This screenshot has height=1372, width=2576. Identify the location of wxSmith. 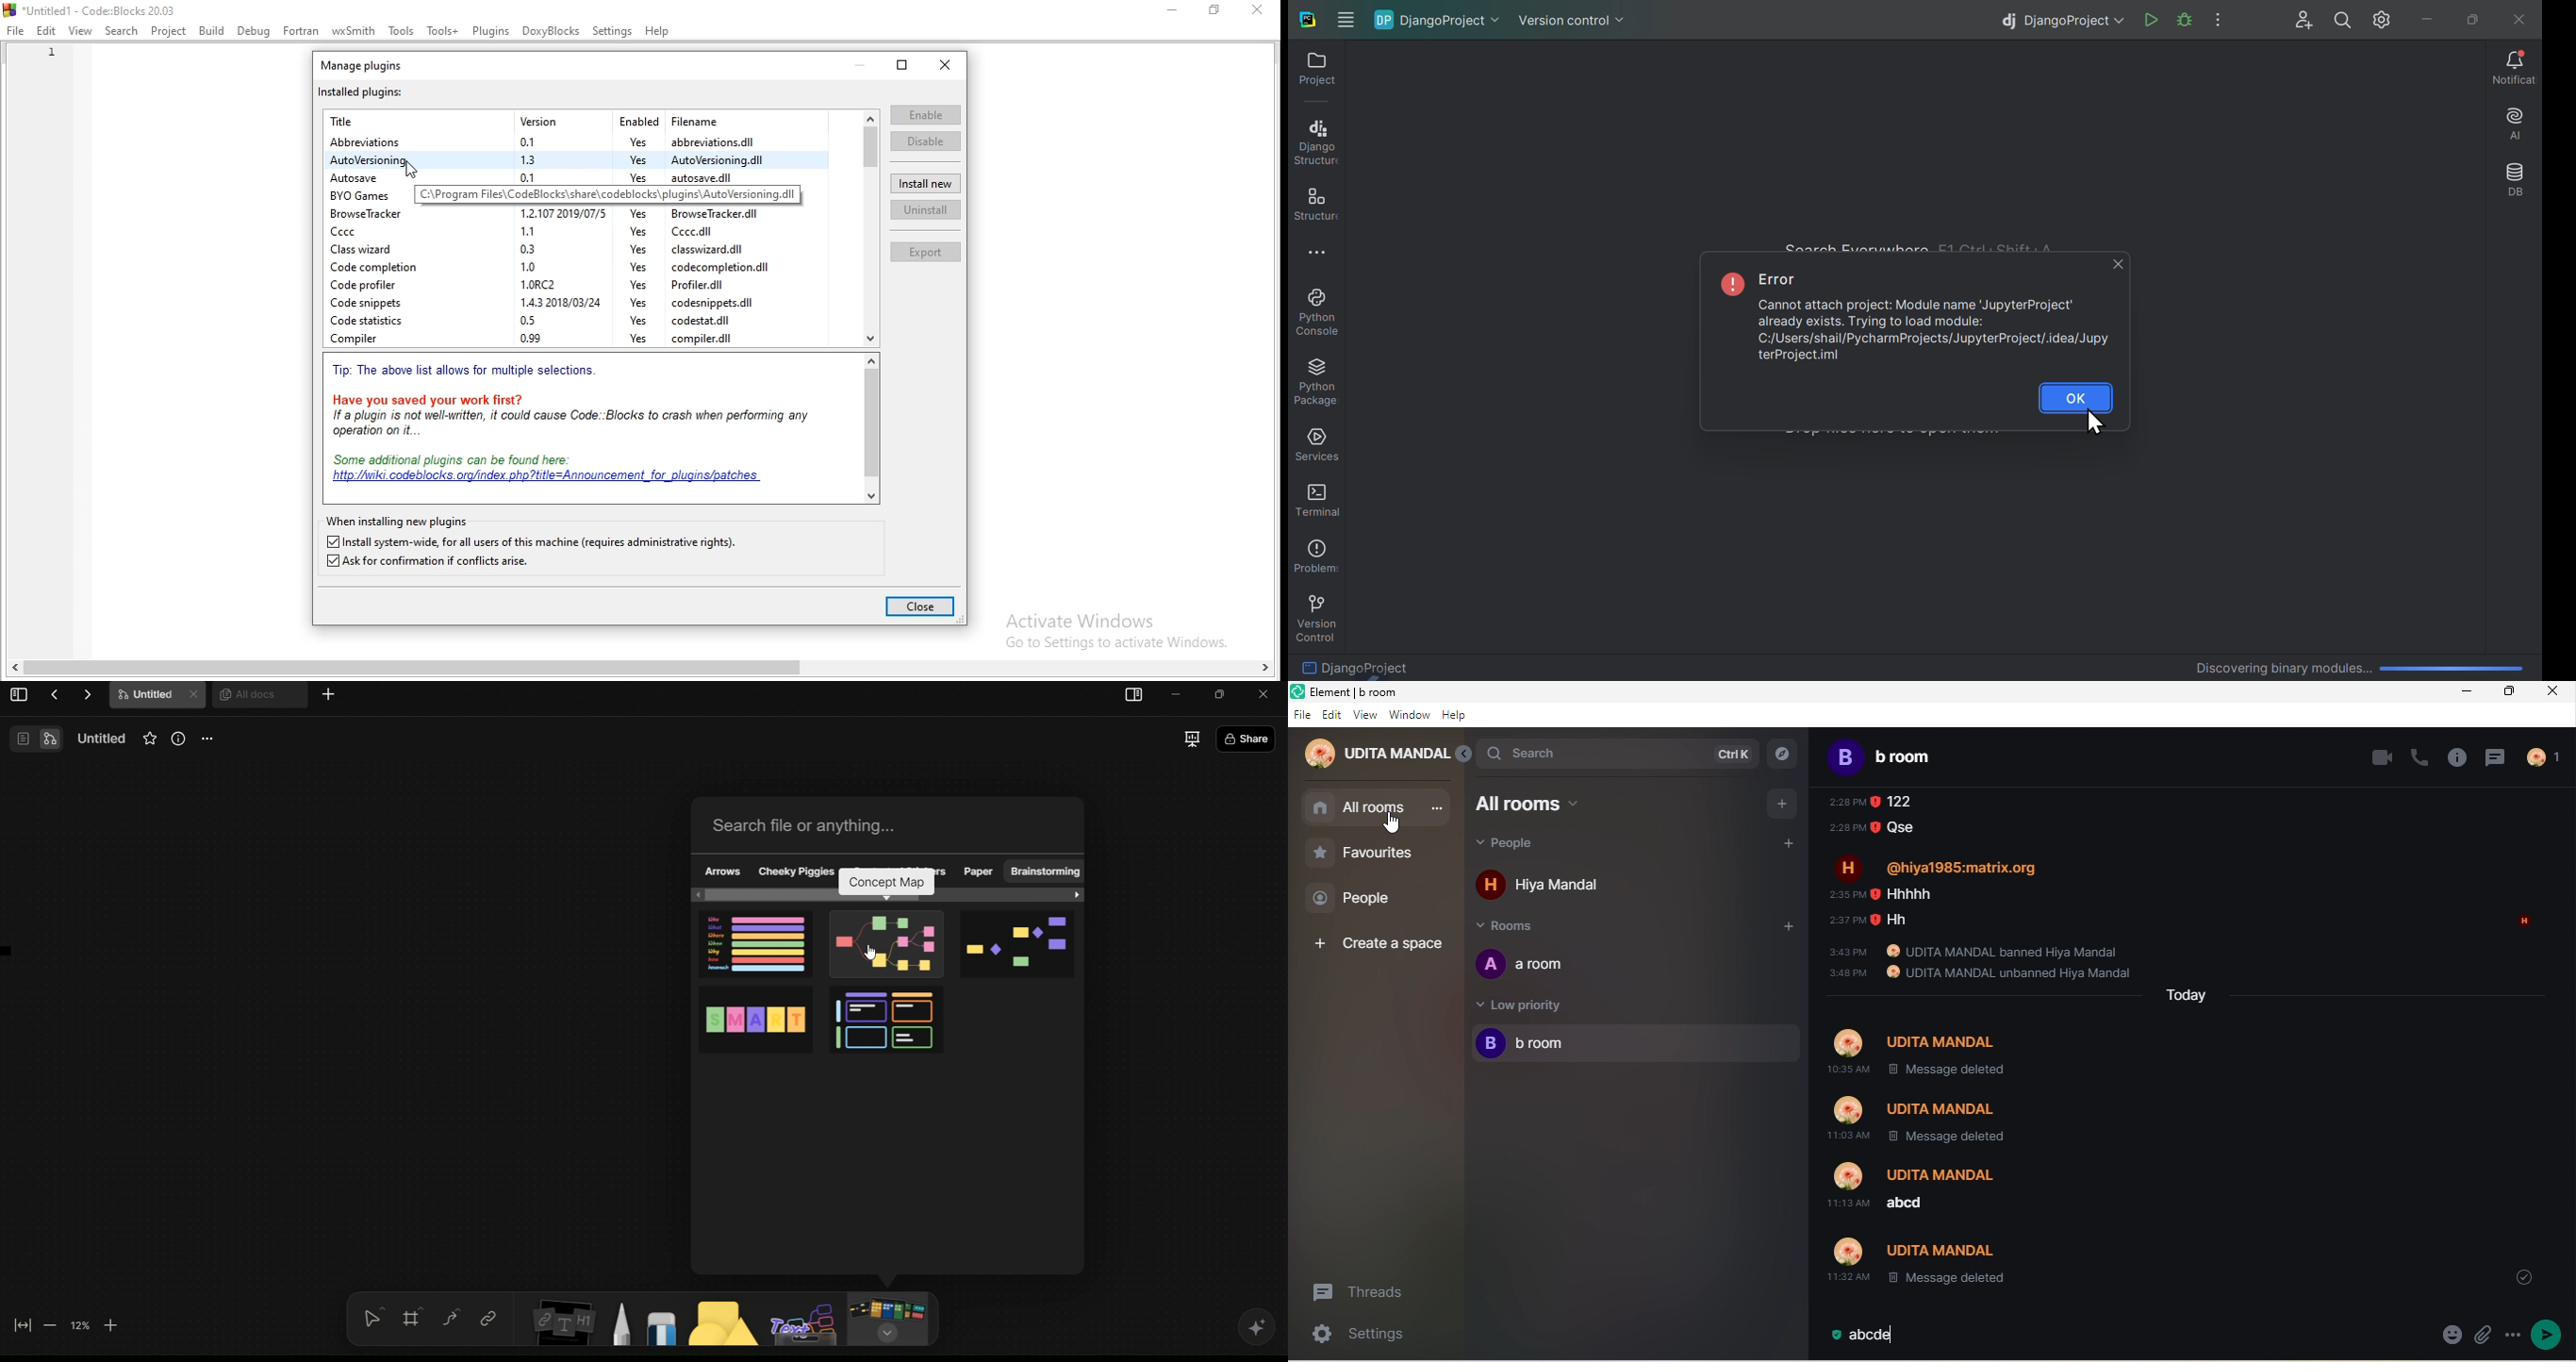
(353, 28).